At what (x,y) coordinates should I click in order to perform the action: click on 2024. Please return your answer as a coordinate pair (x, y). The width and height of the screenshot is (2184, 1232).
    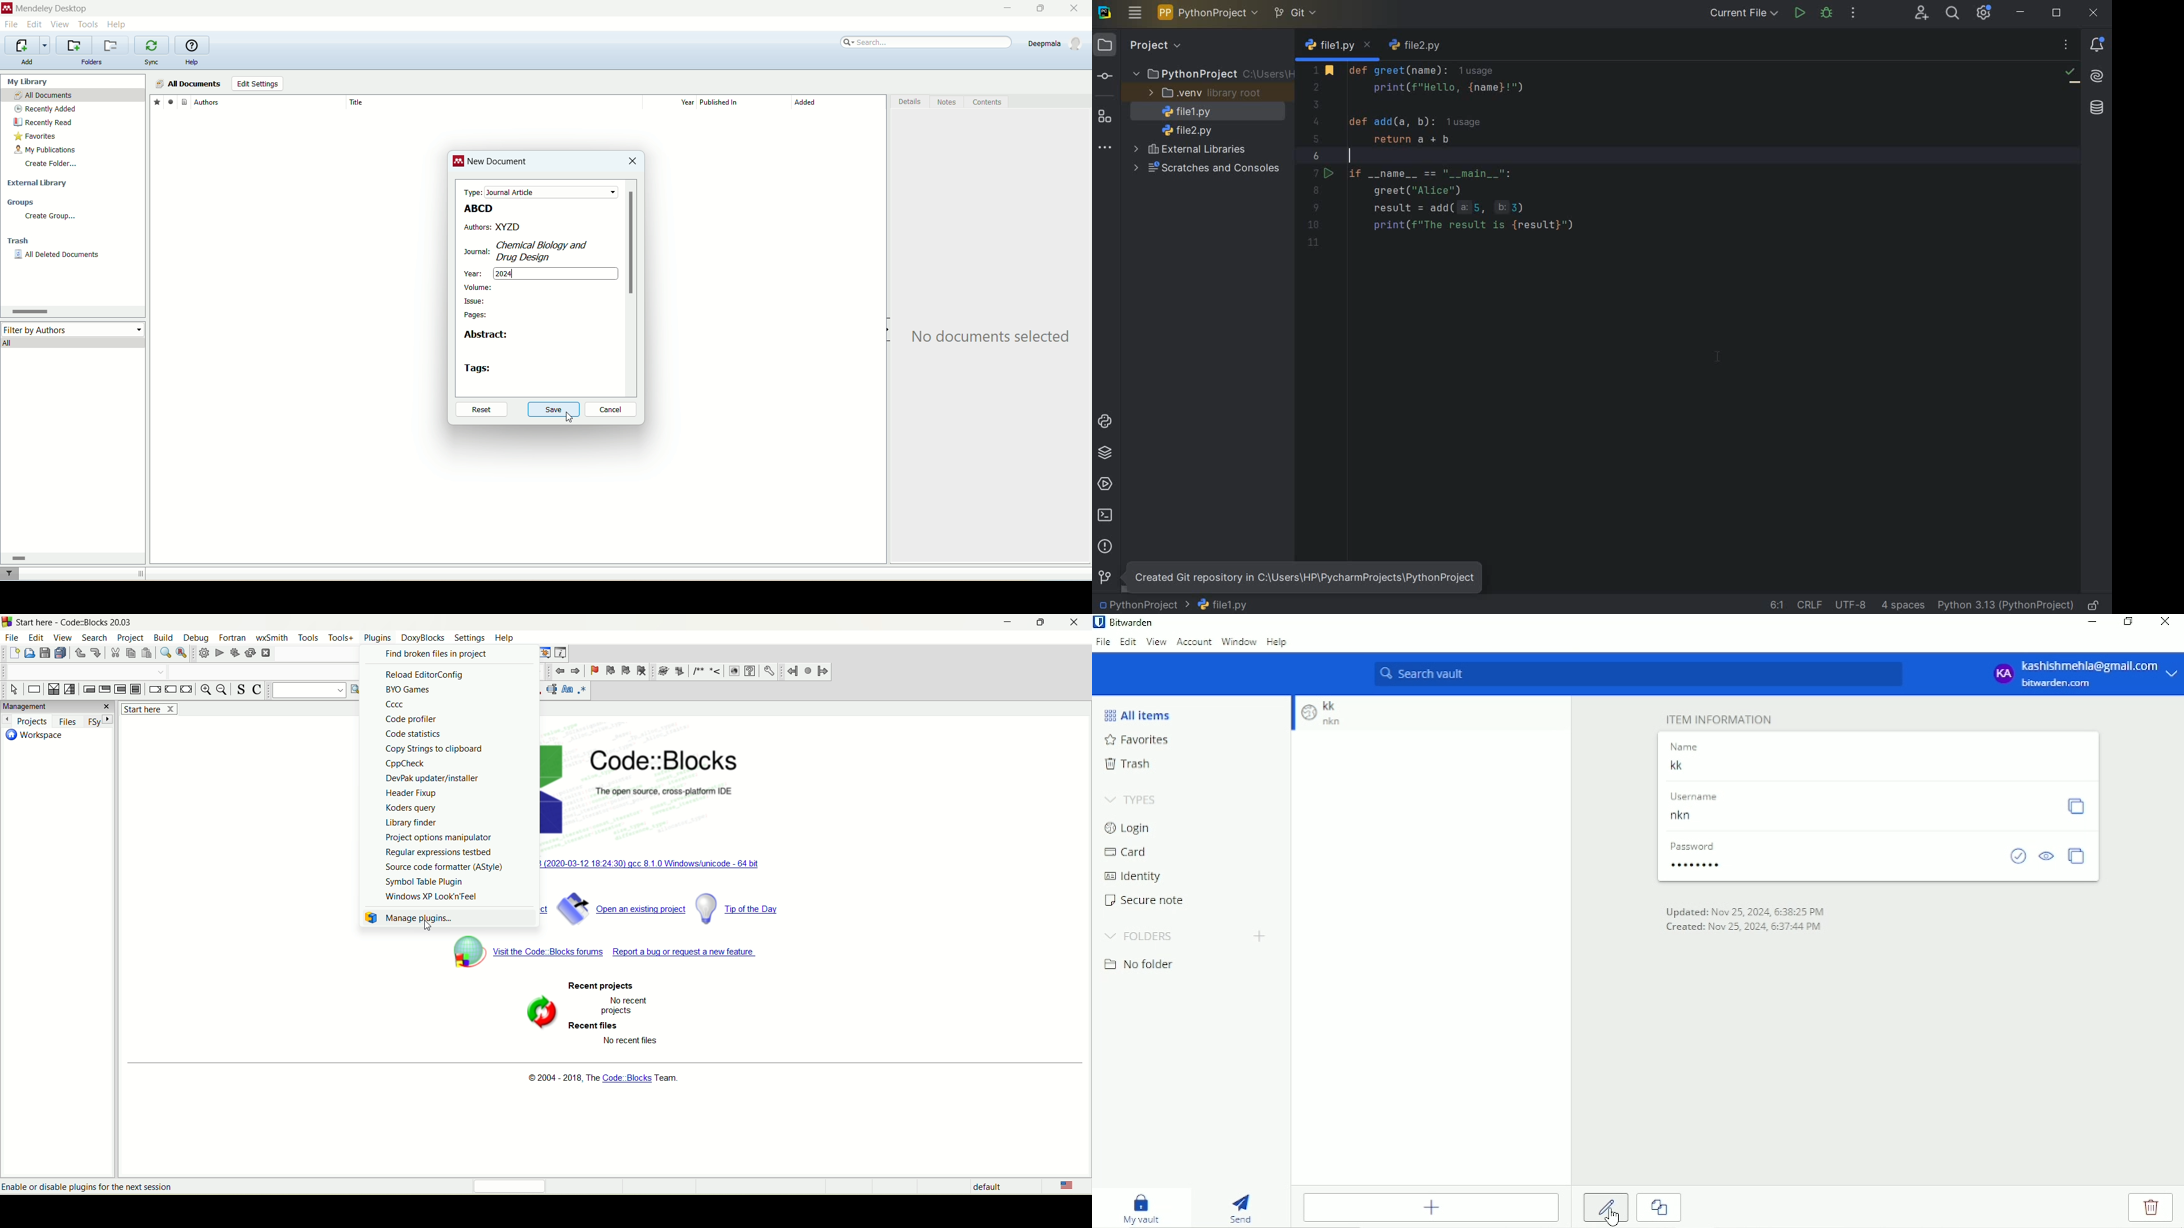
    Looking at the image, I should click on (557, 275).